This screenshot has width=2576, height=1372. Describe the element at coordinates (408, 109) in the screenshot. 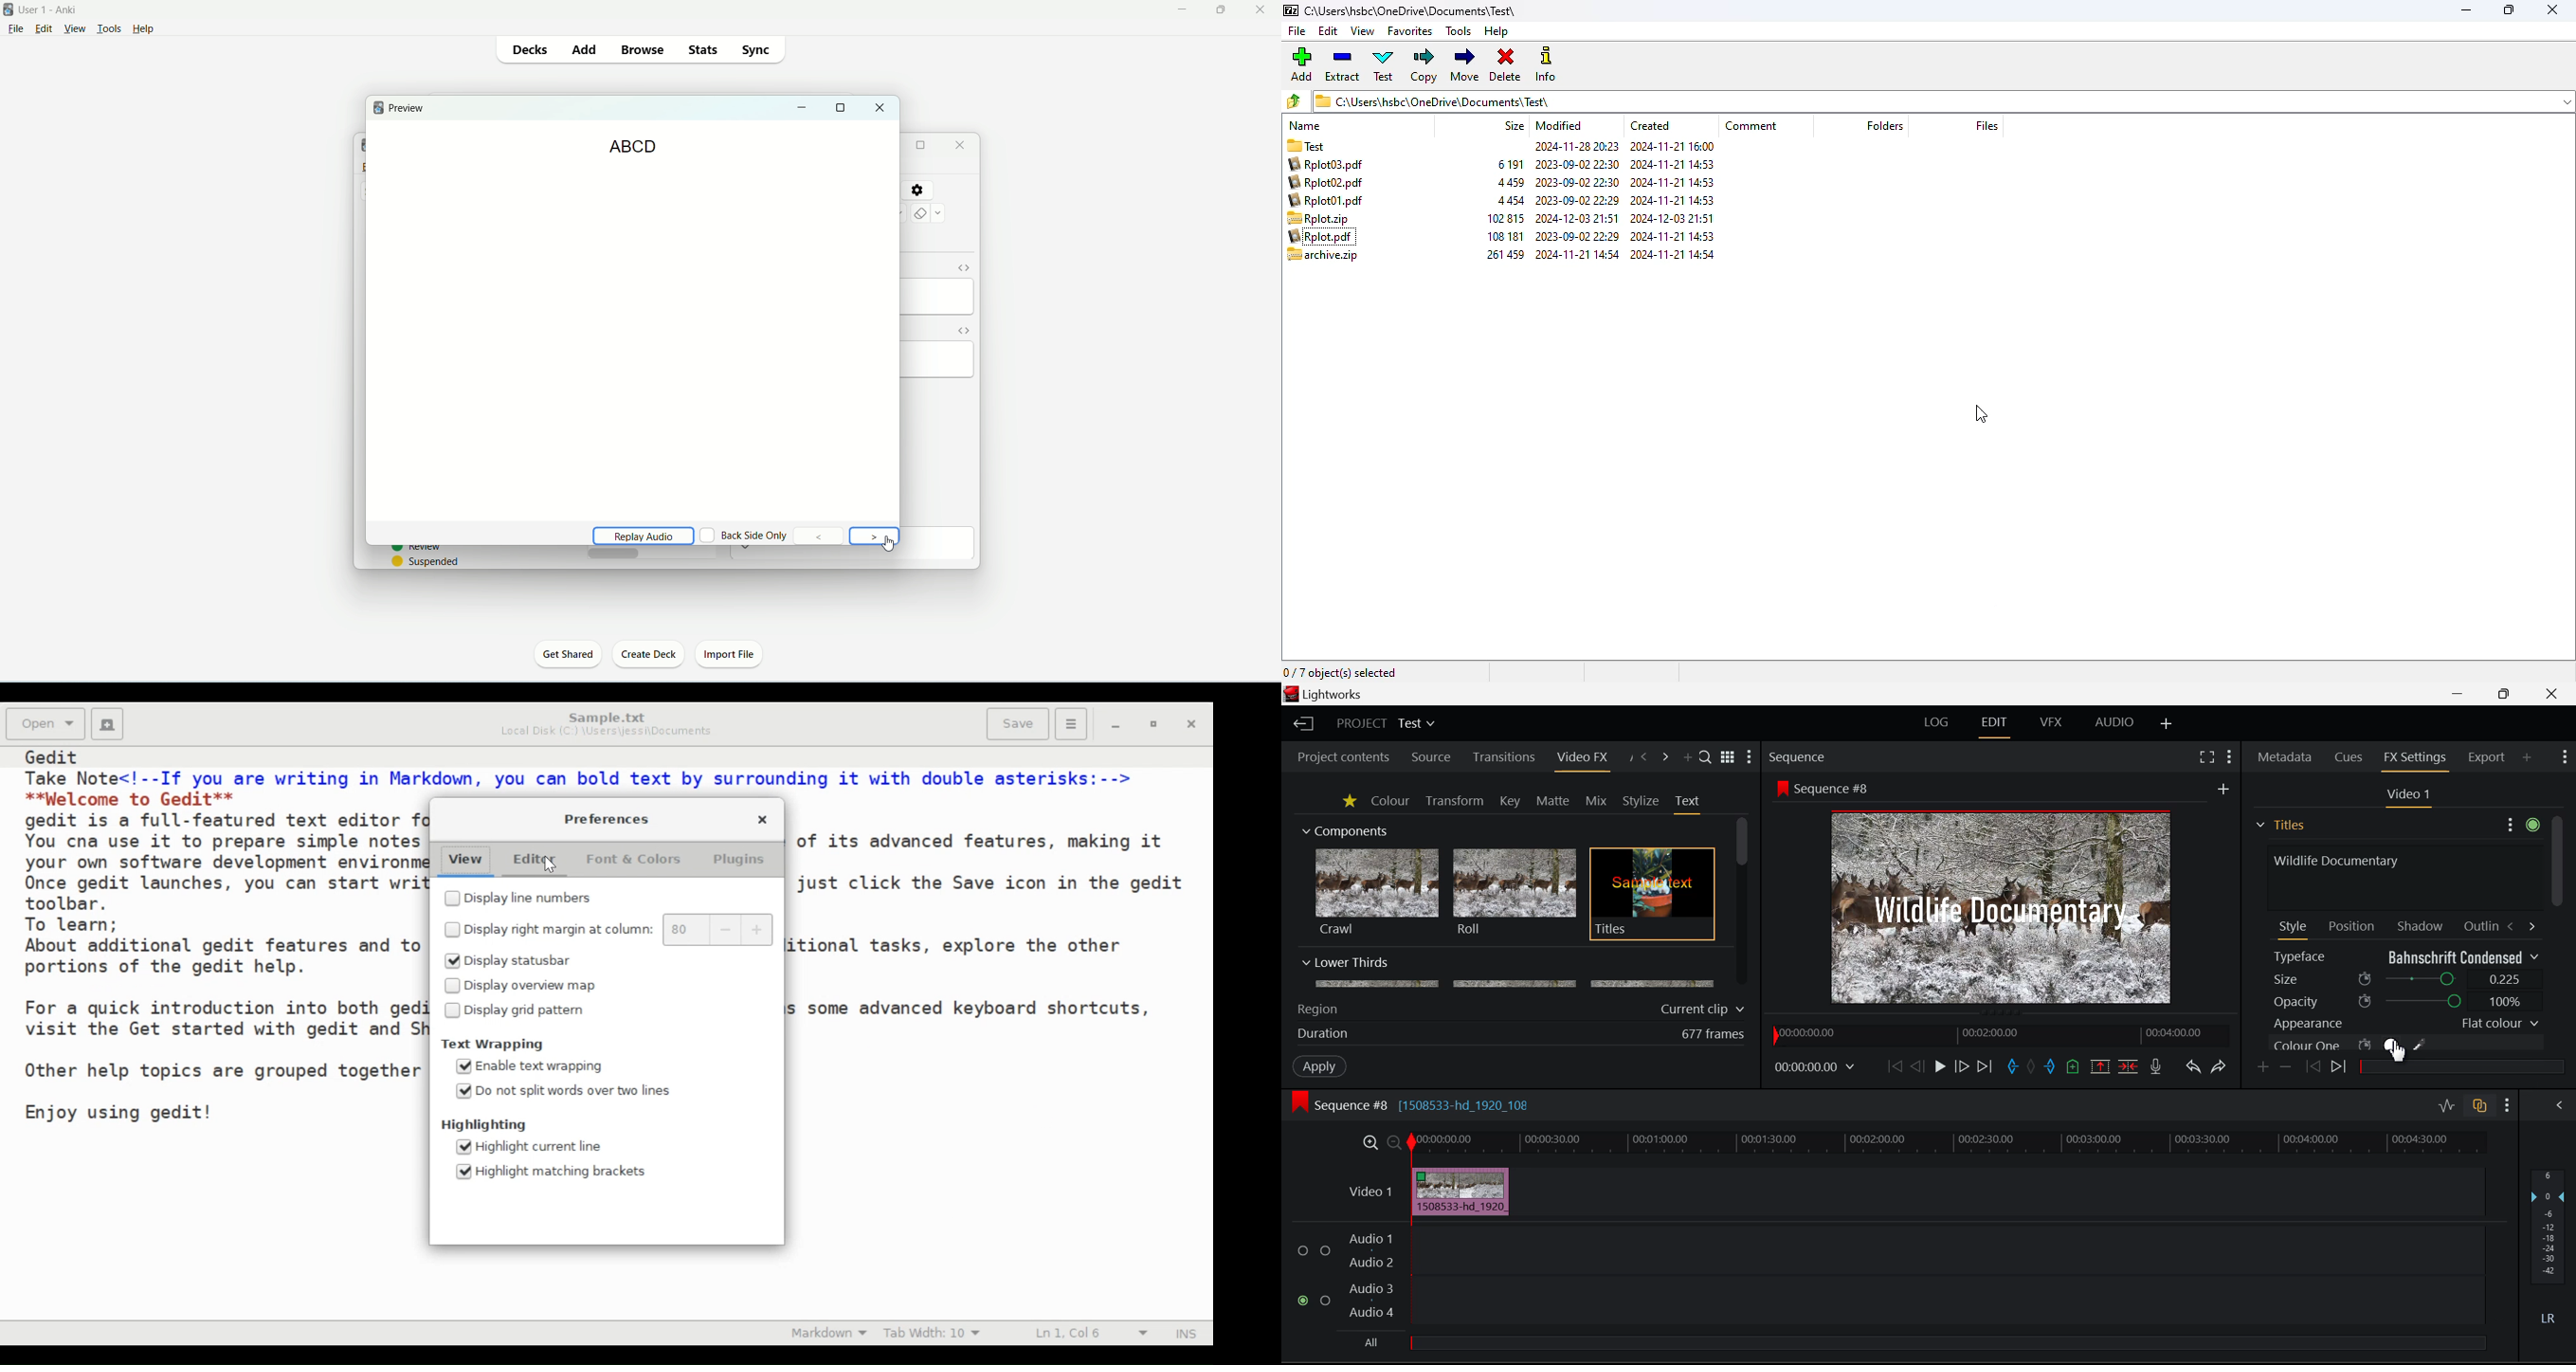

I see `preview` at that location.